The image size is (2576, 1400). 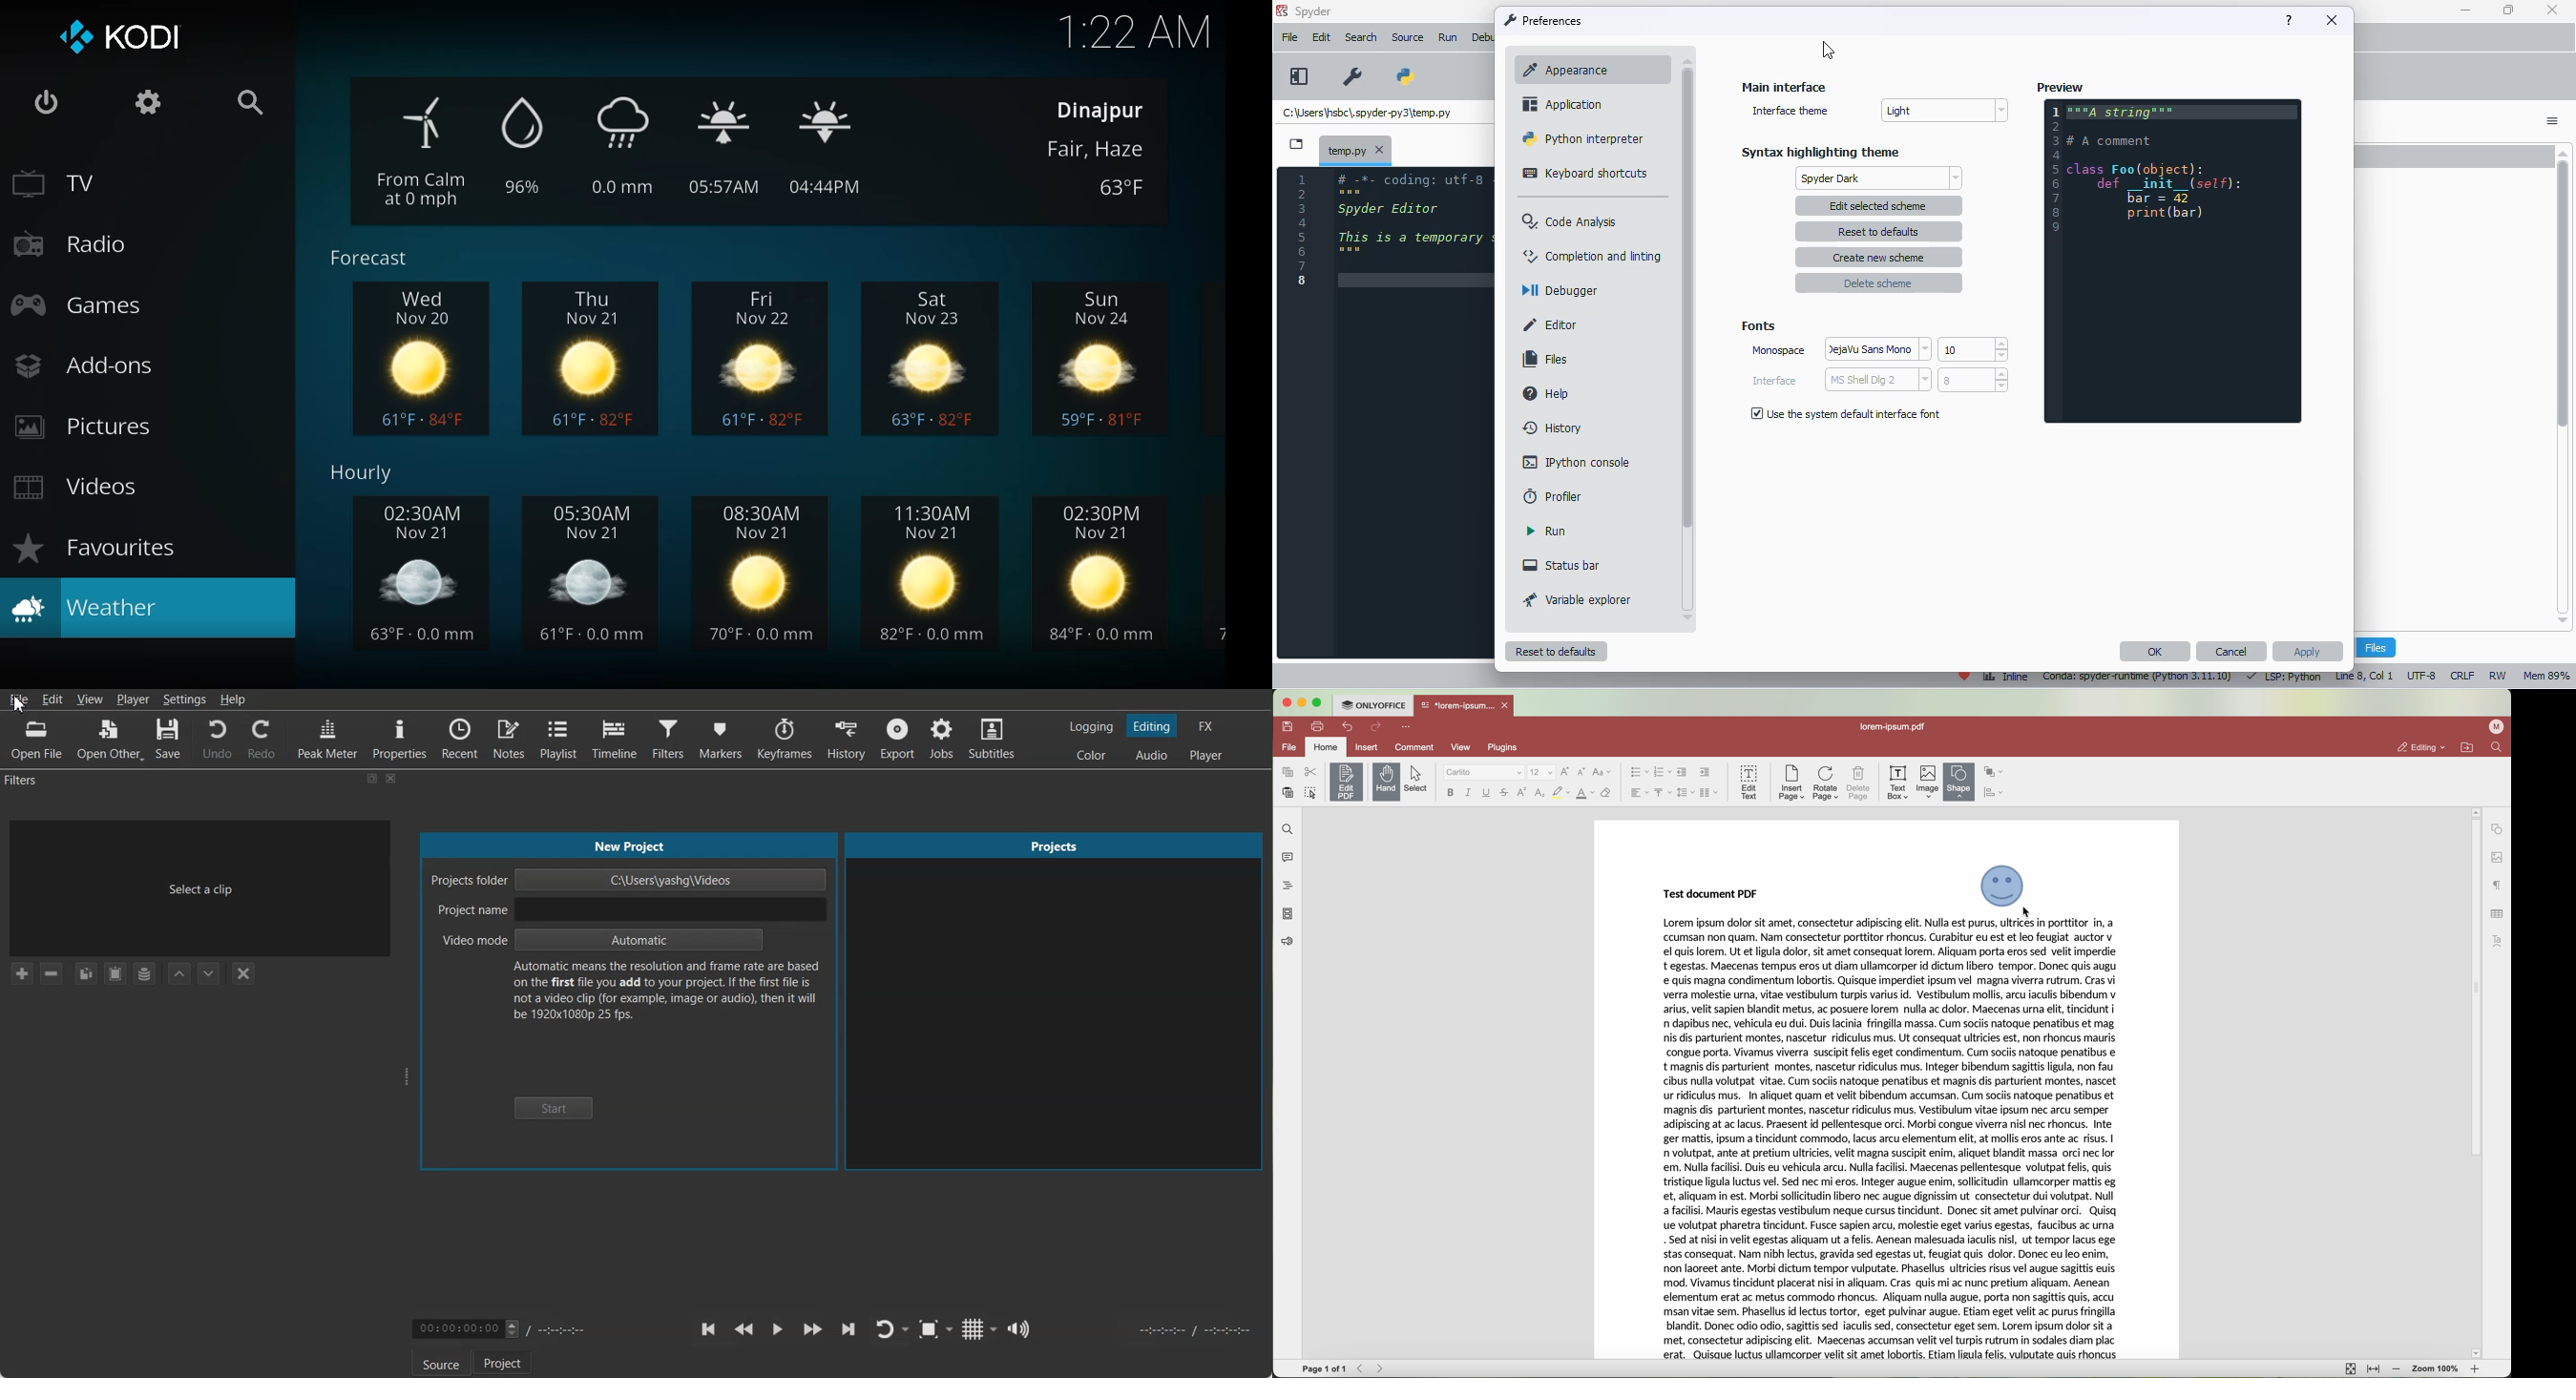 What do you see at coordinates (1879, 206) in the screenshot?
I see `edit selected scheme` at bounding box center [1879, 206].